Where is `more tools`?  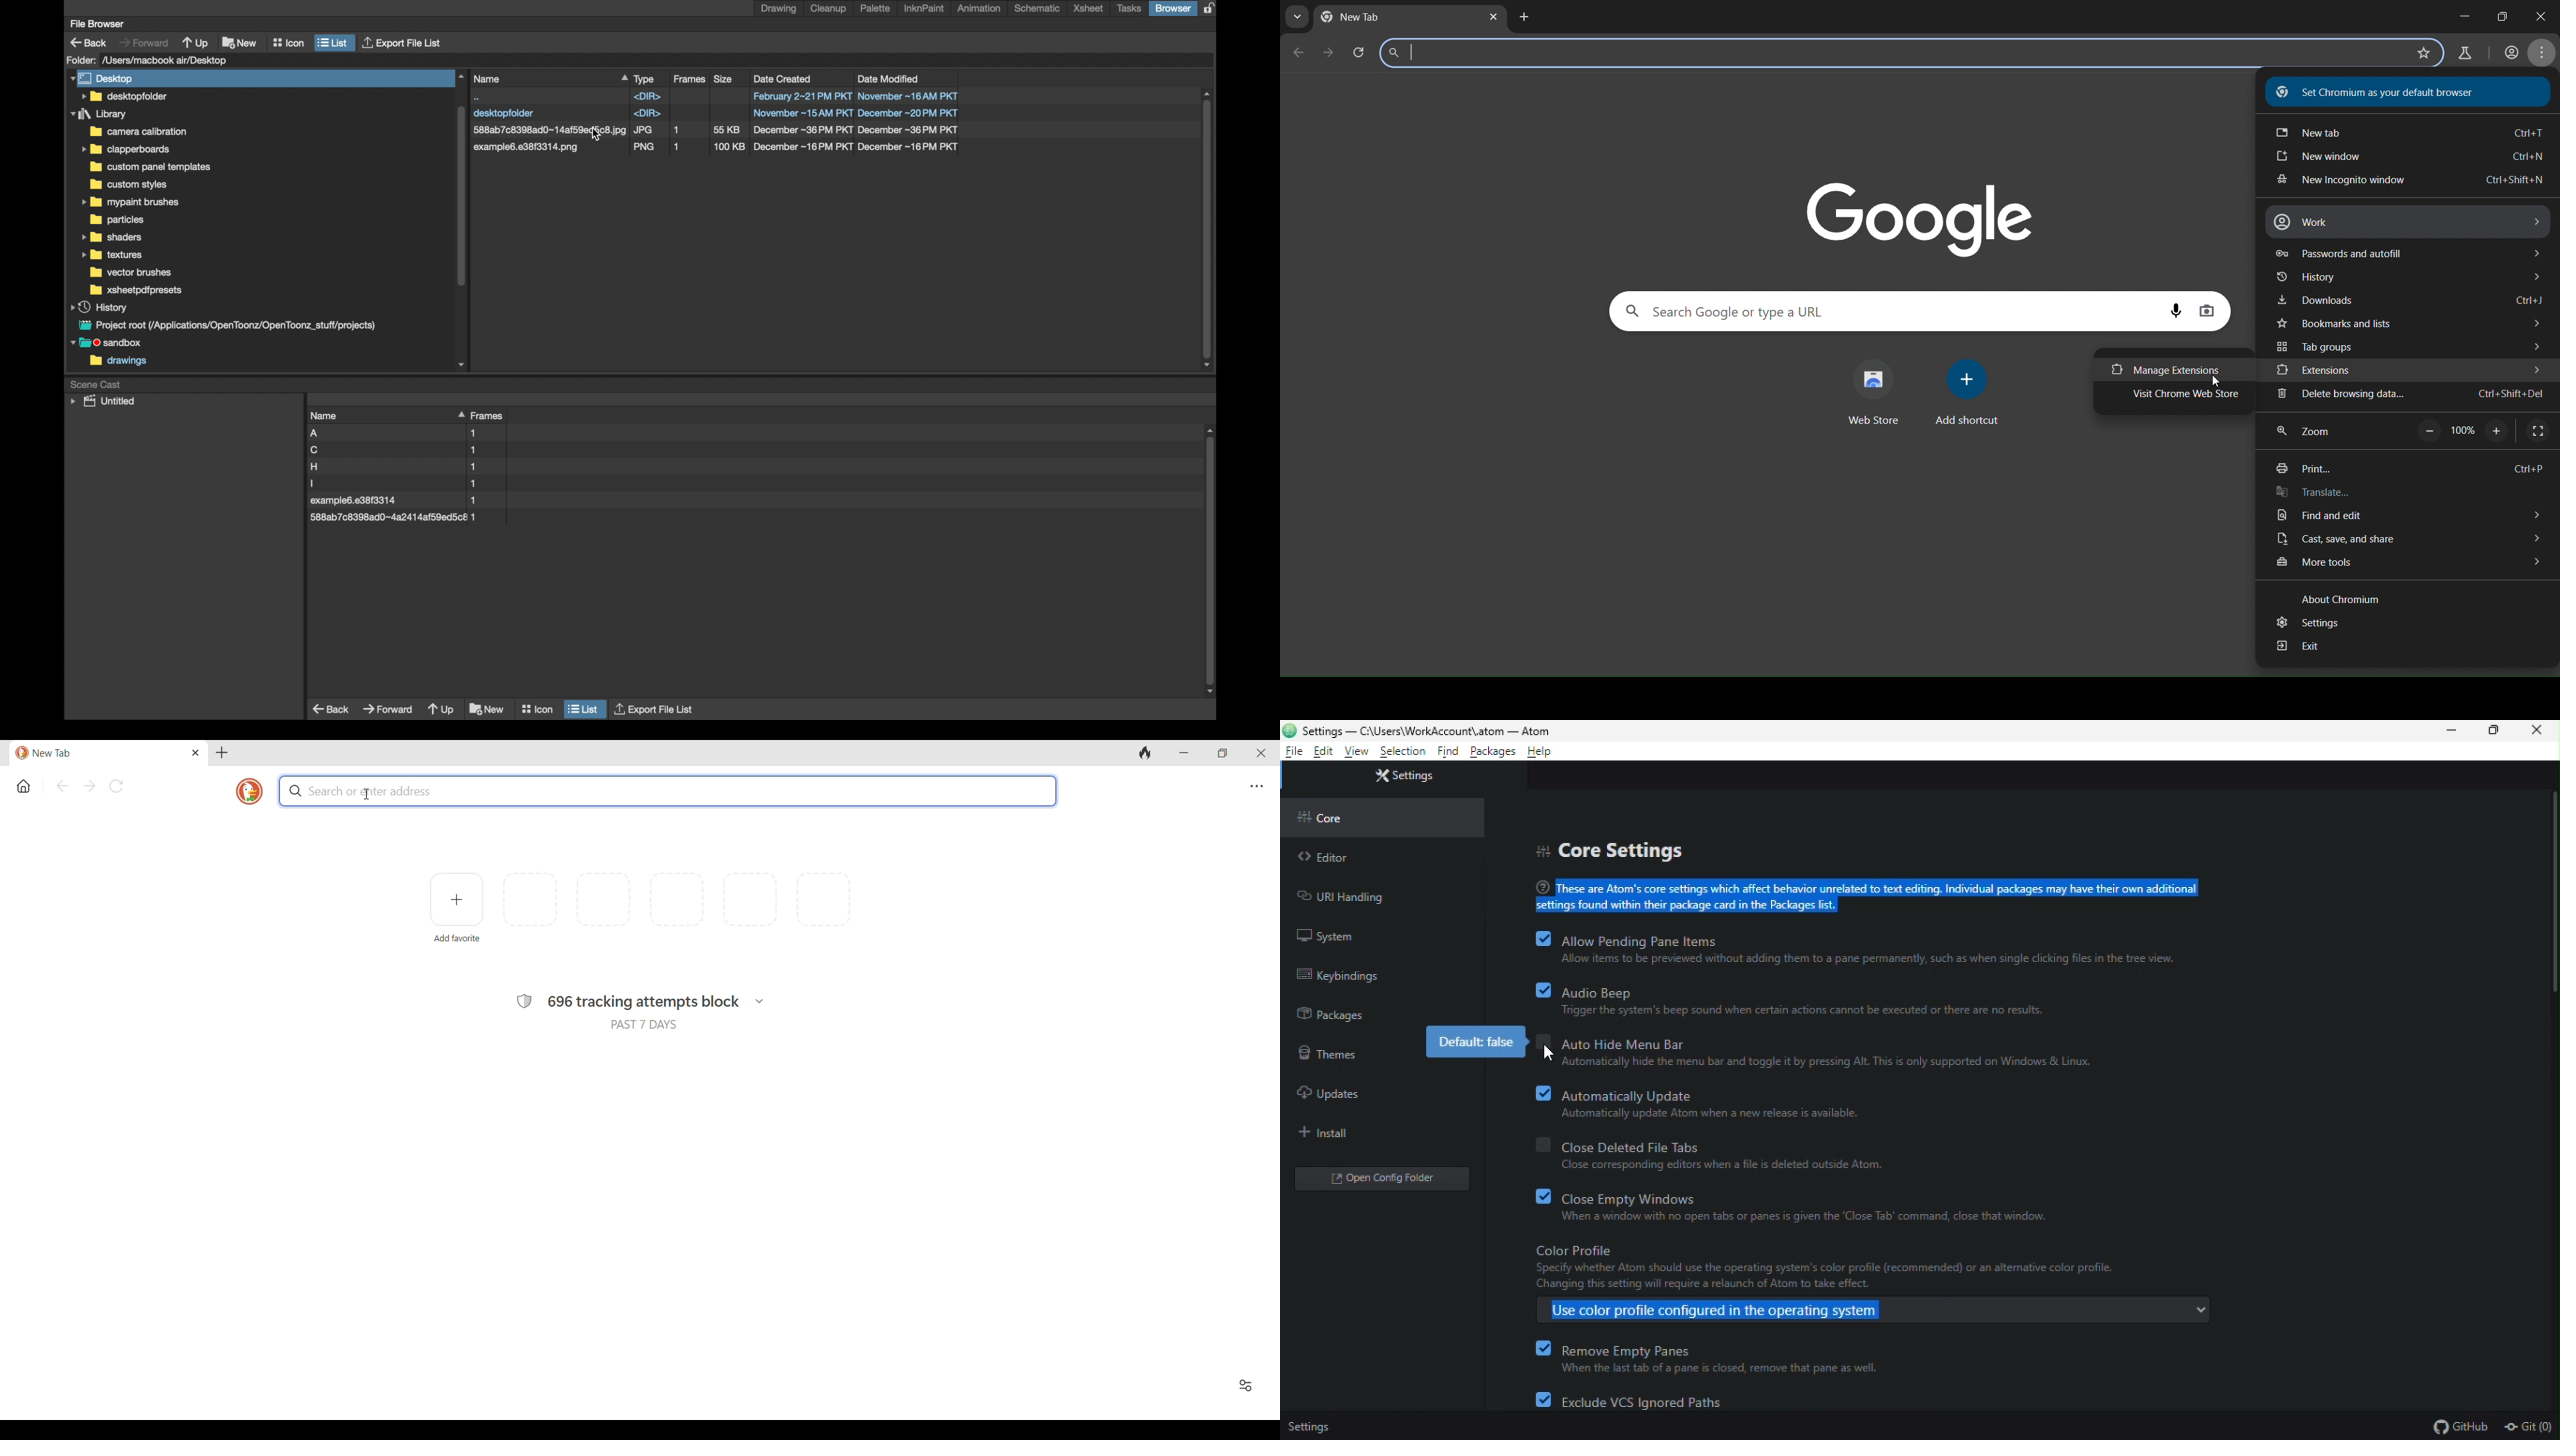 more tools is located at coordinates (2413, 565).